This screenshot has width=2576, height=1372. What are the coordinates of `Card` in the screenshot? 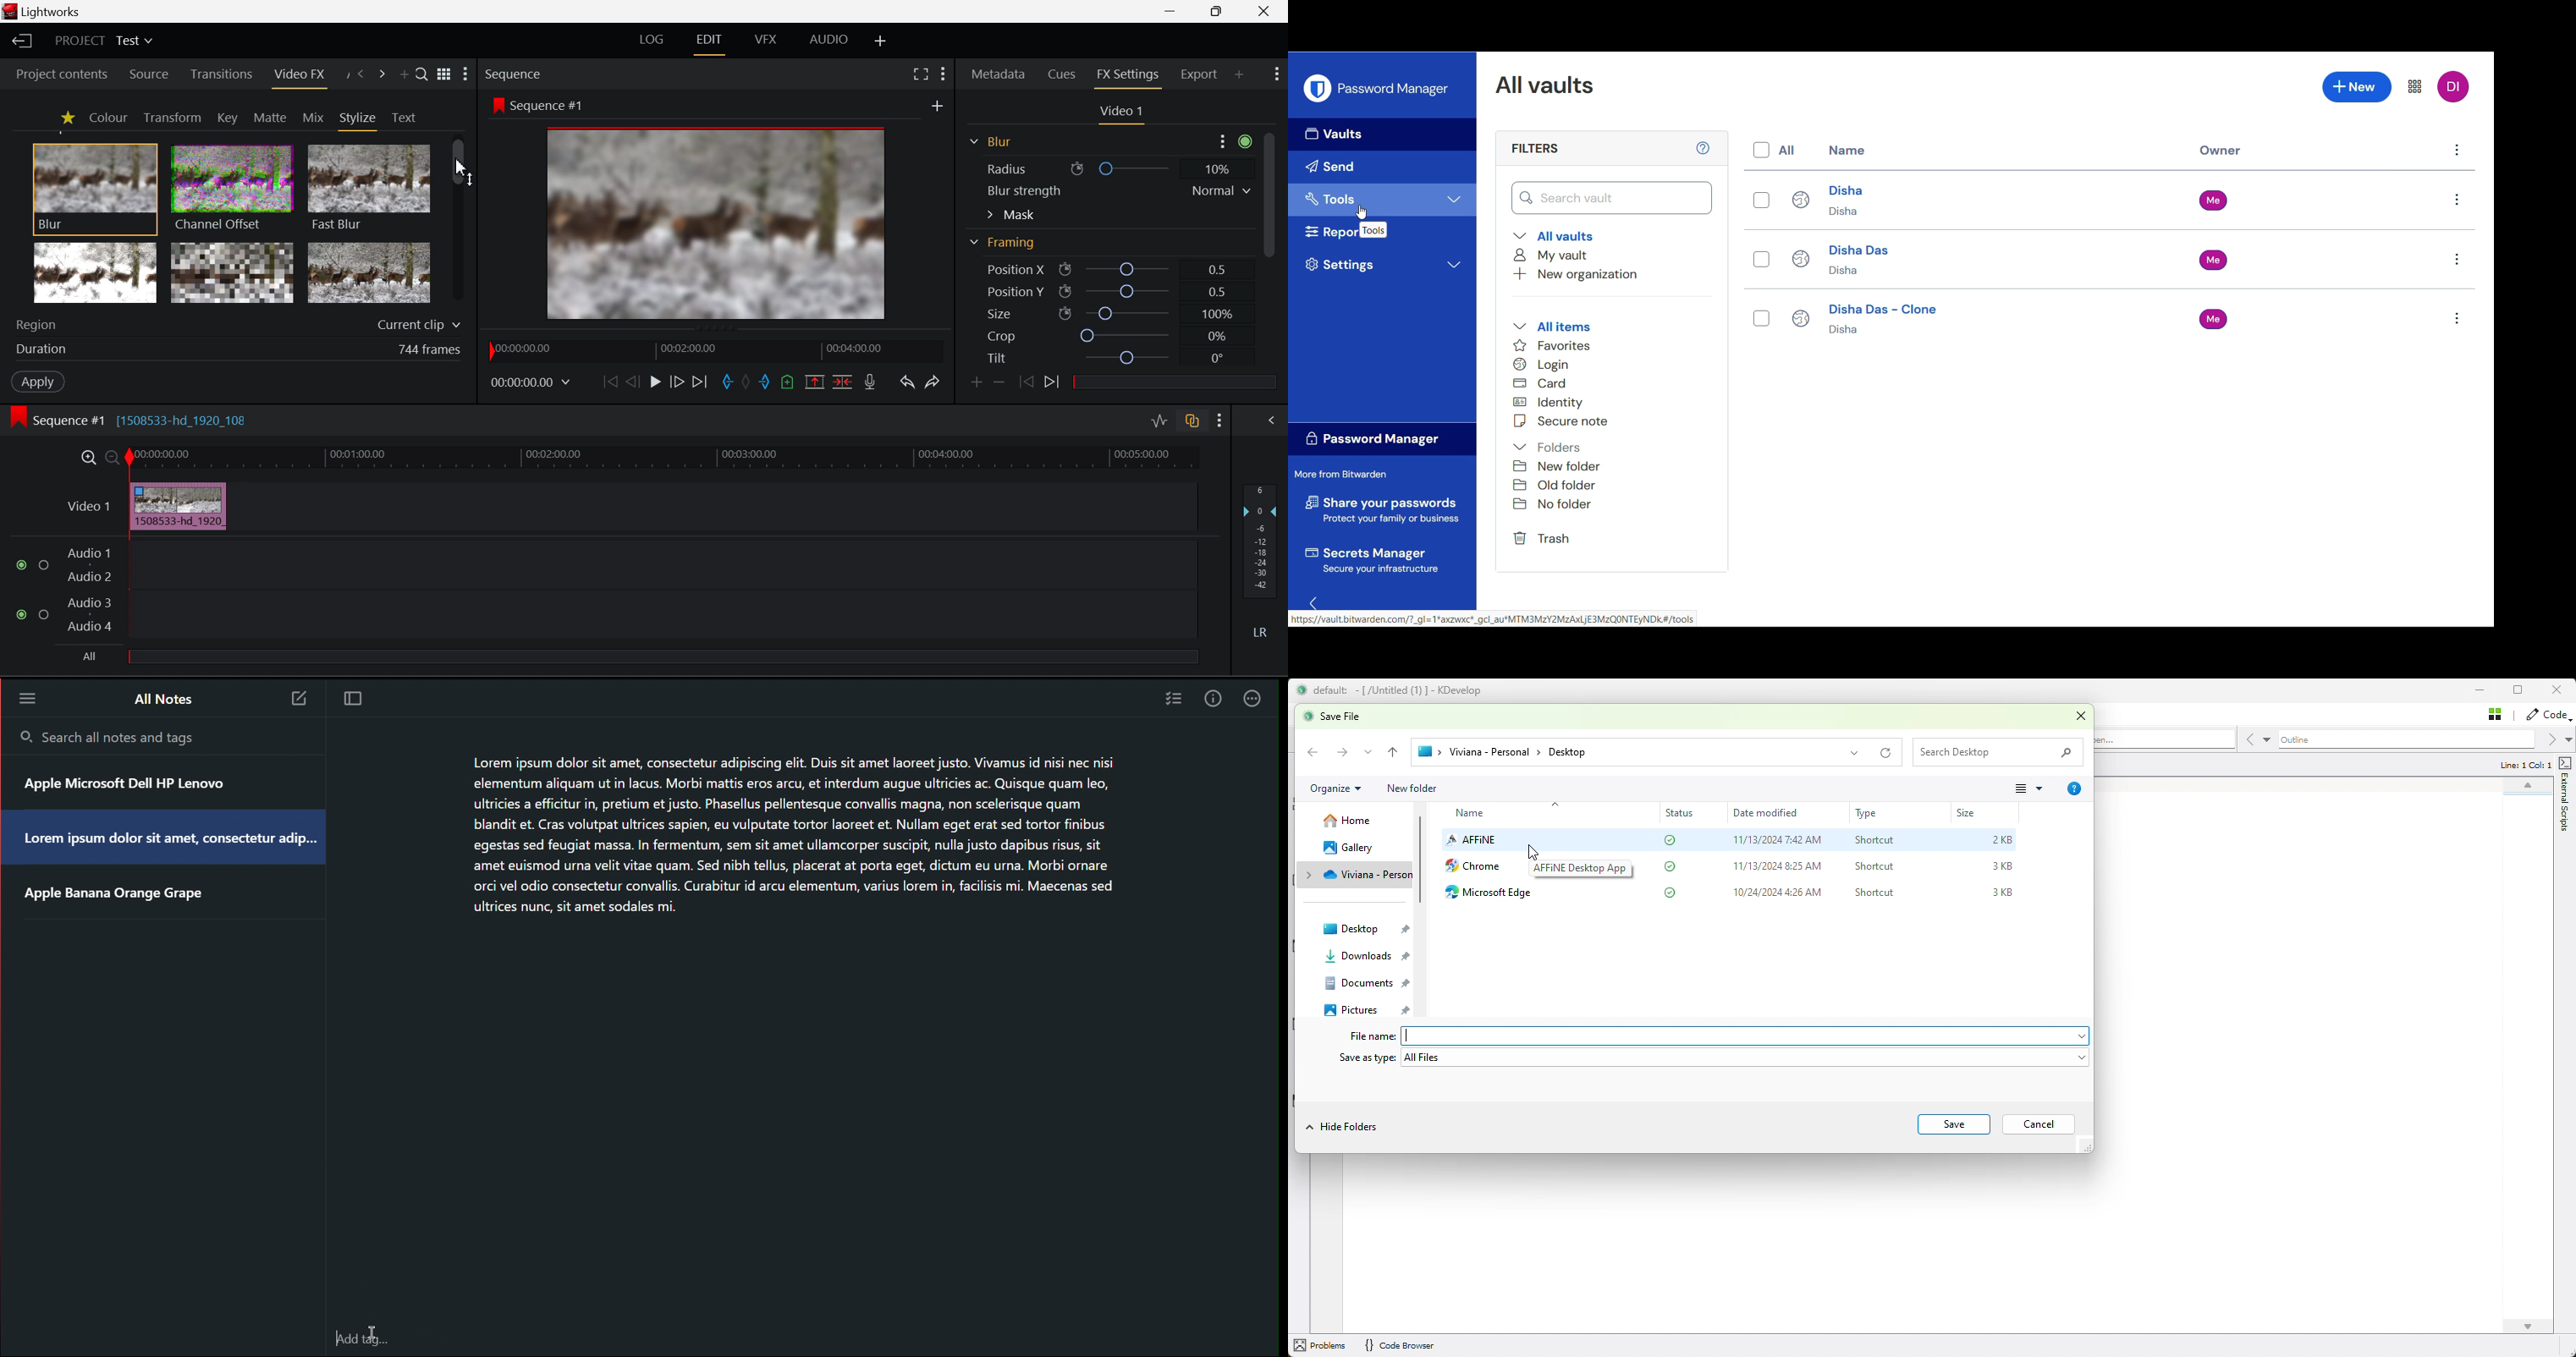 It's located at (1540, 383).